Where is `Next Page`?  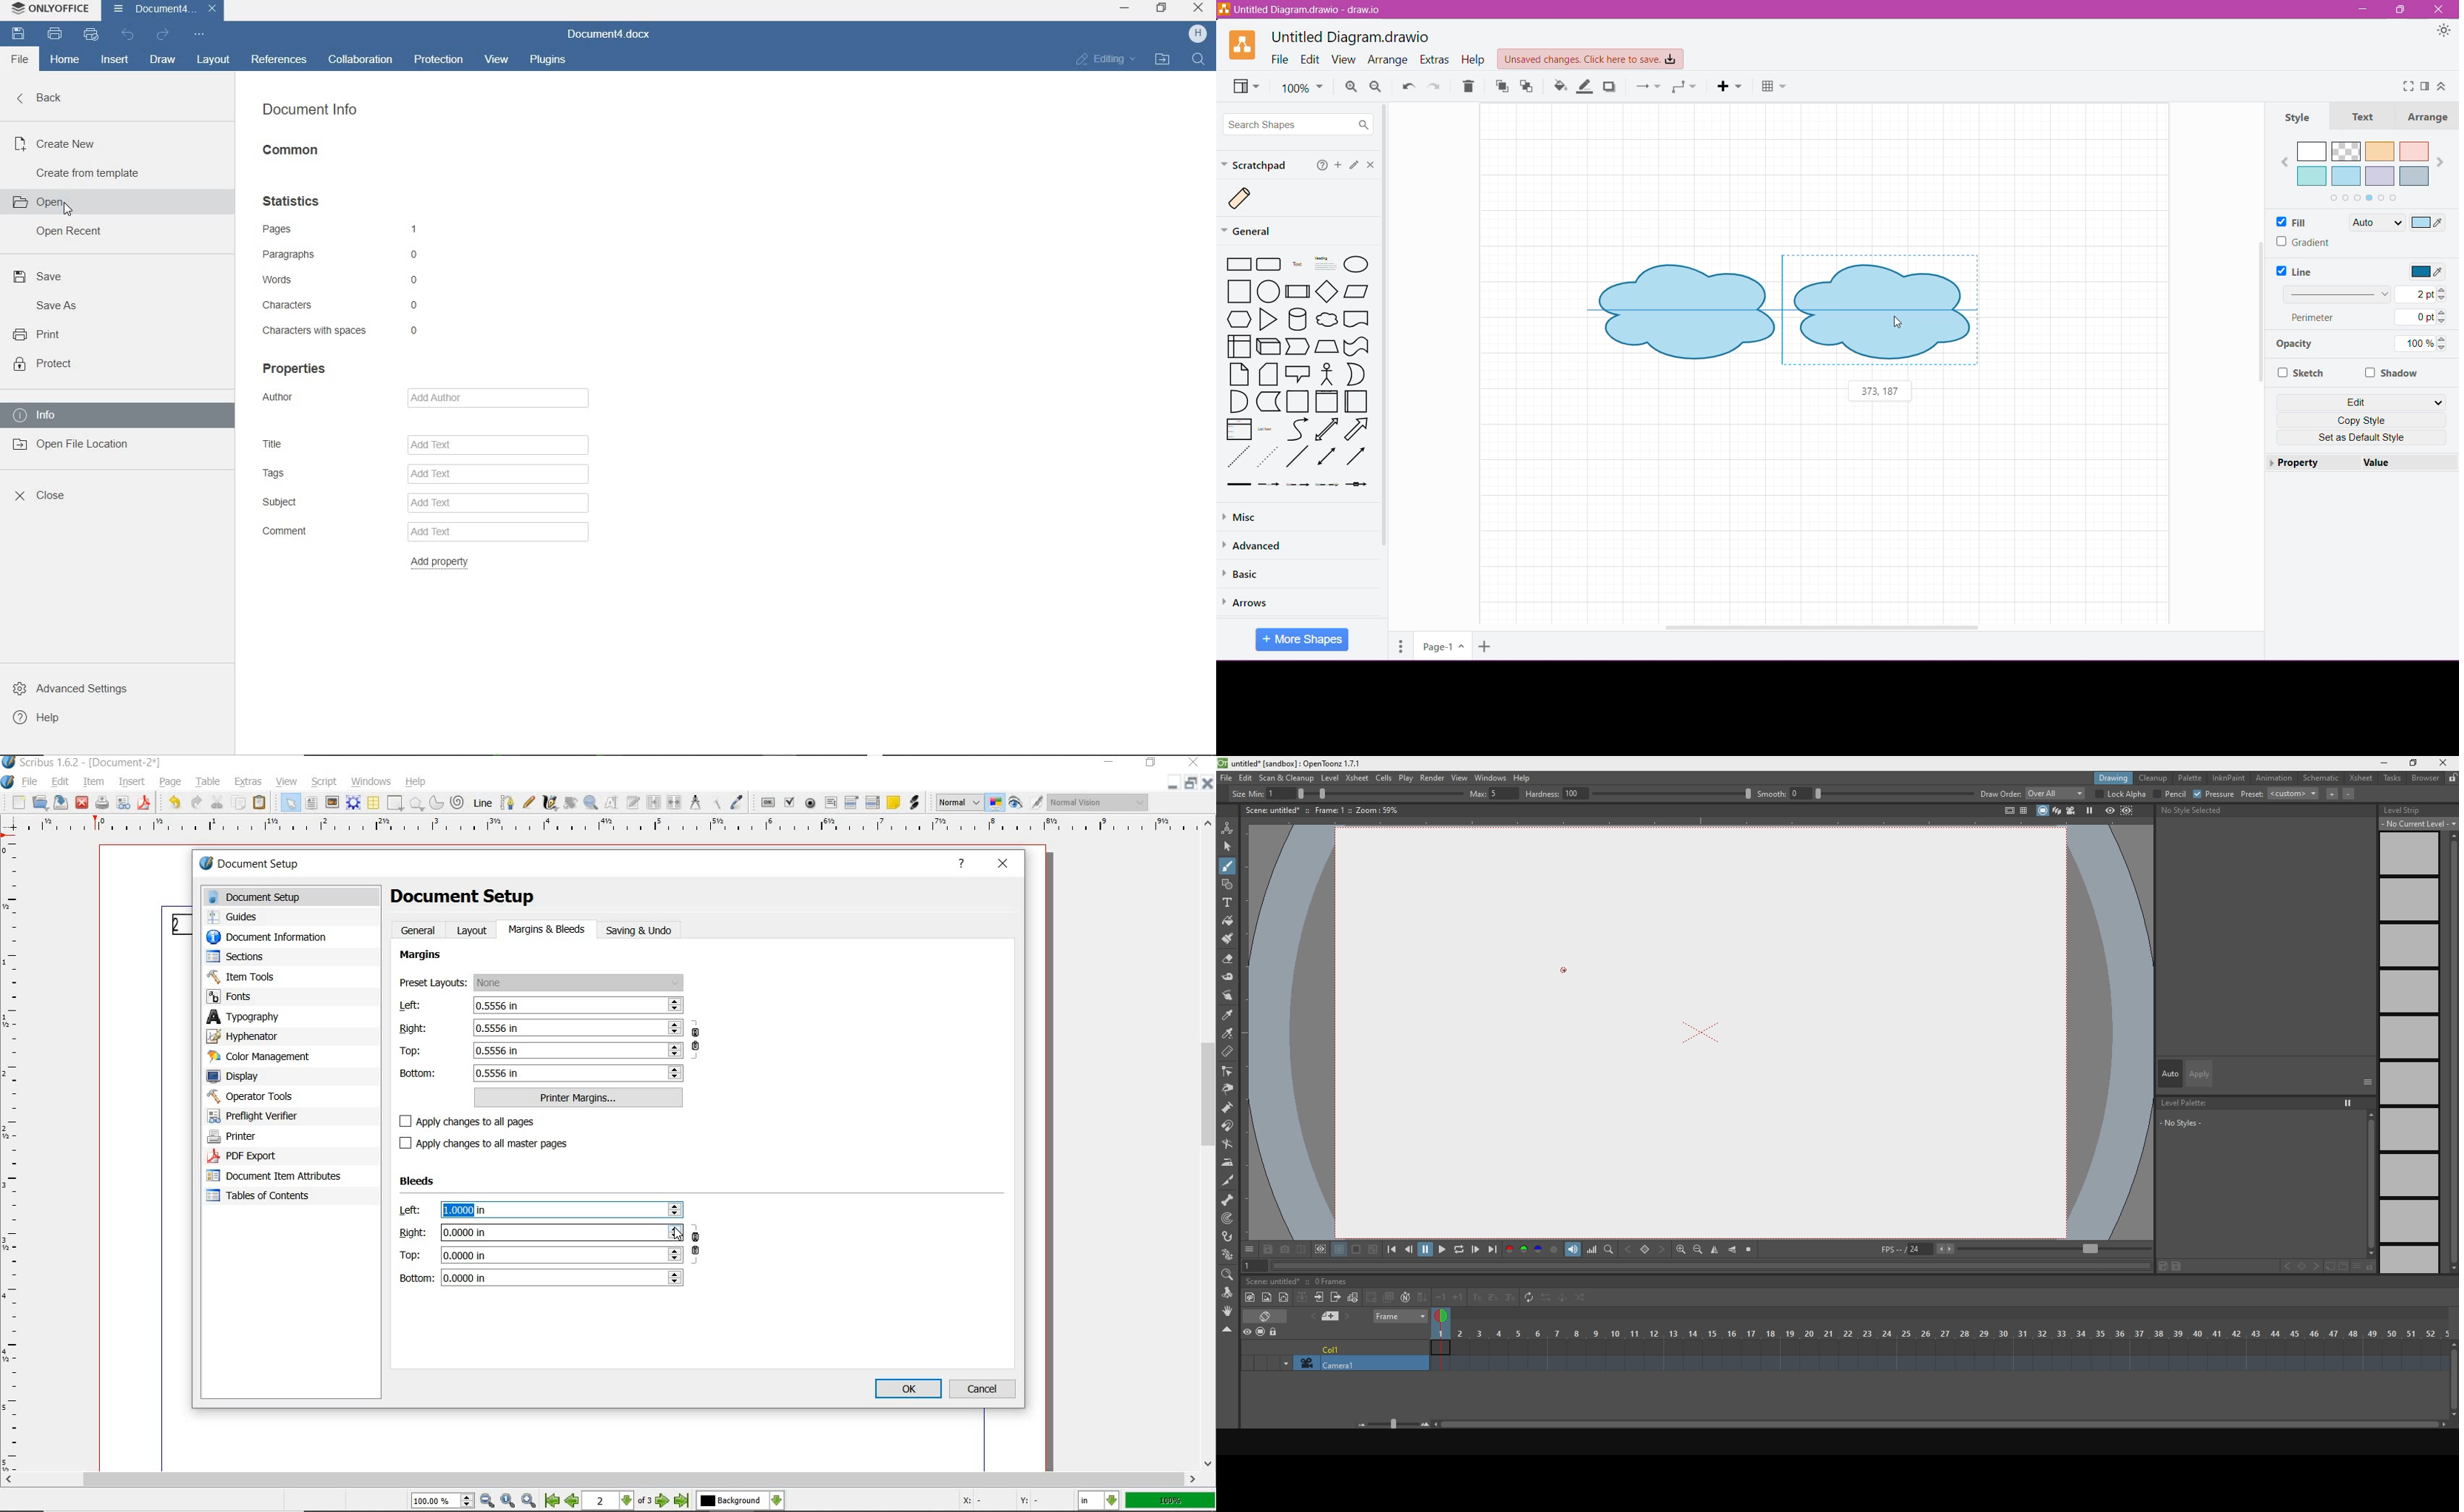
Next Page is located at coordinates (663, 1502).